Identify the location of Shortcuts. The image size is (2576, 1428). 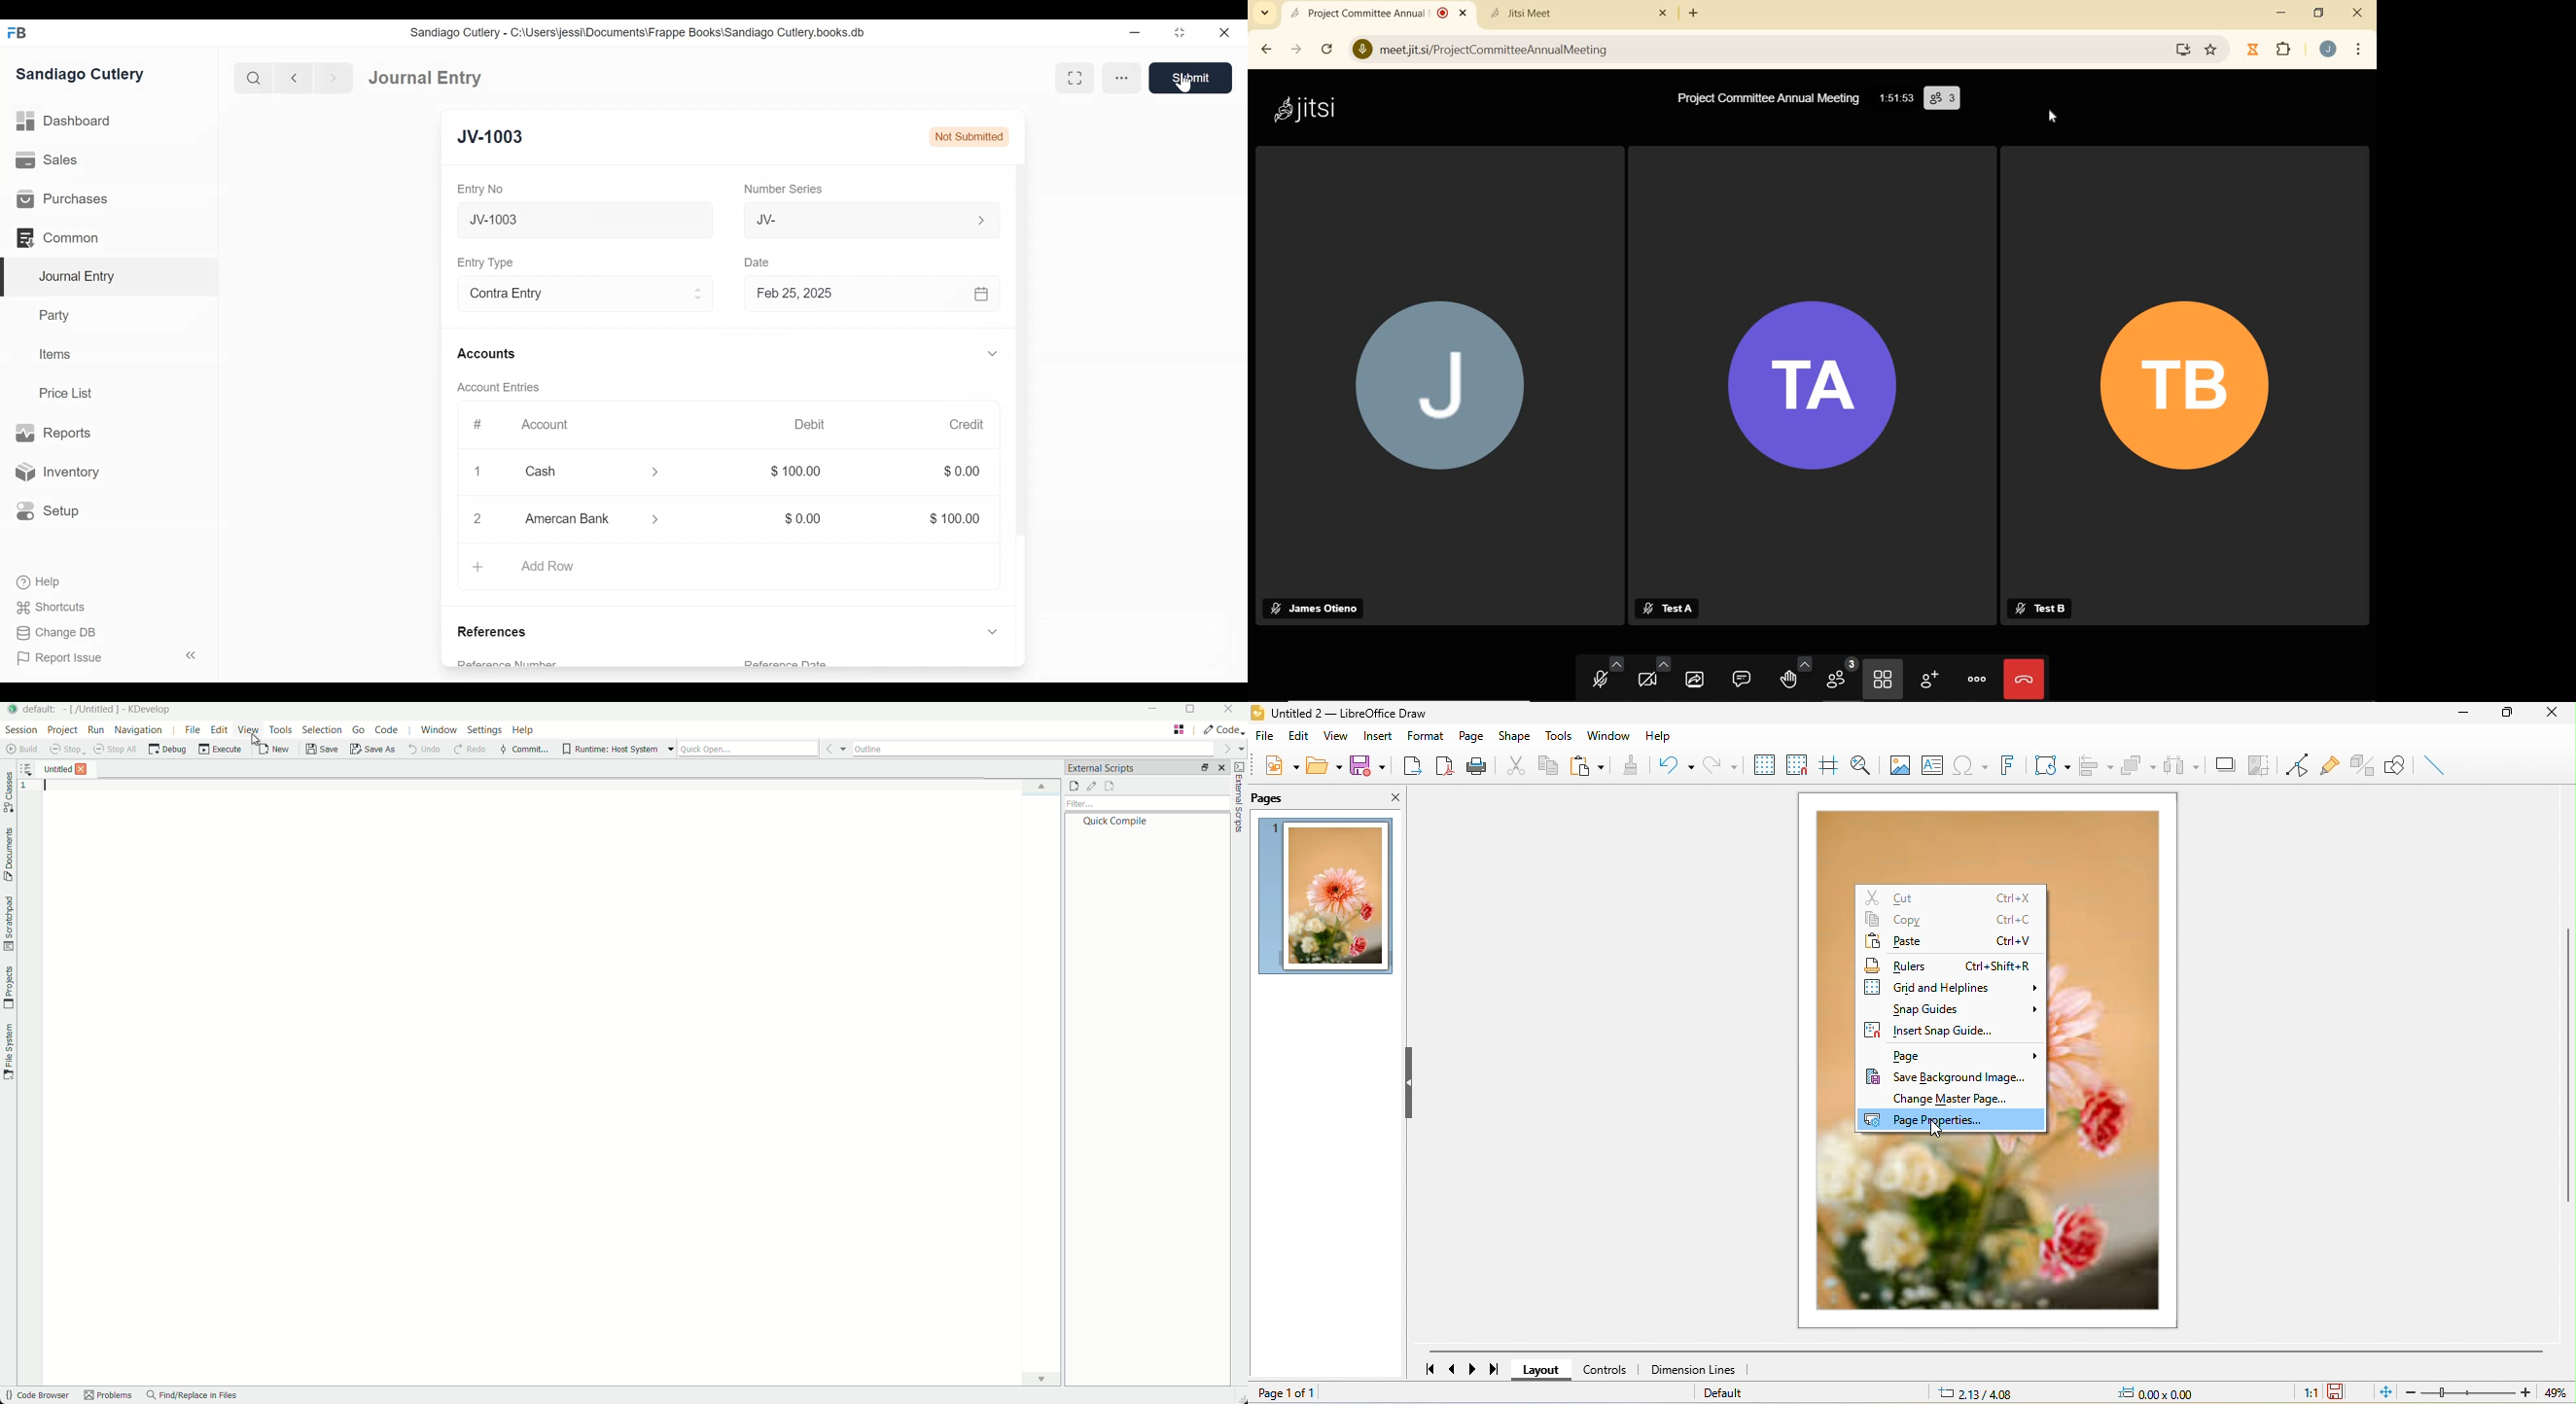
(47, 607).